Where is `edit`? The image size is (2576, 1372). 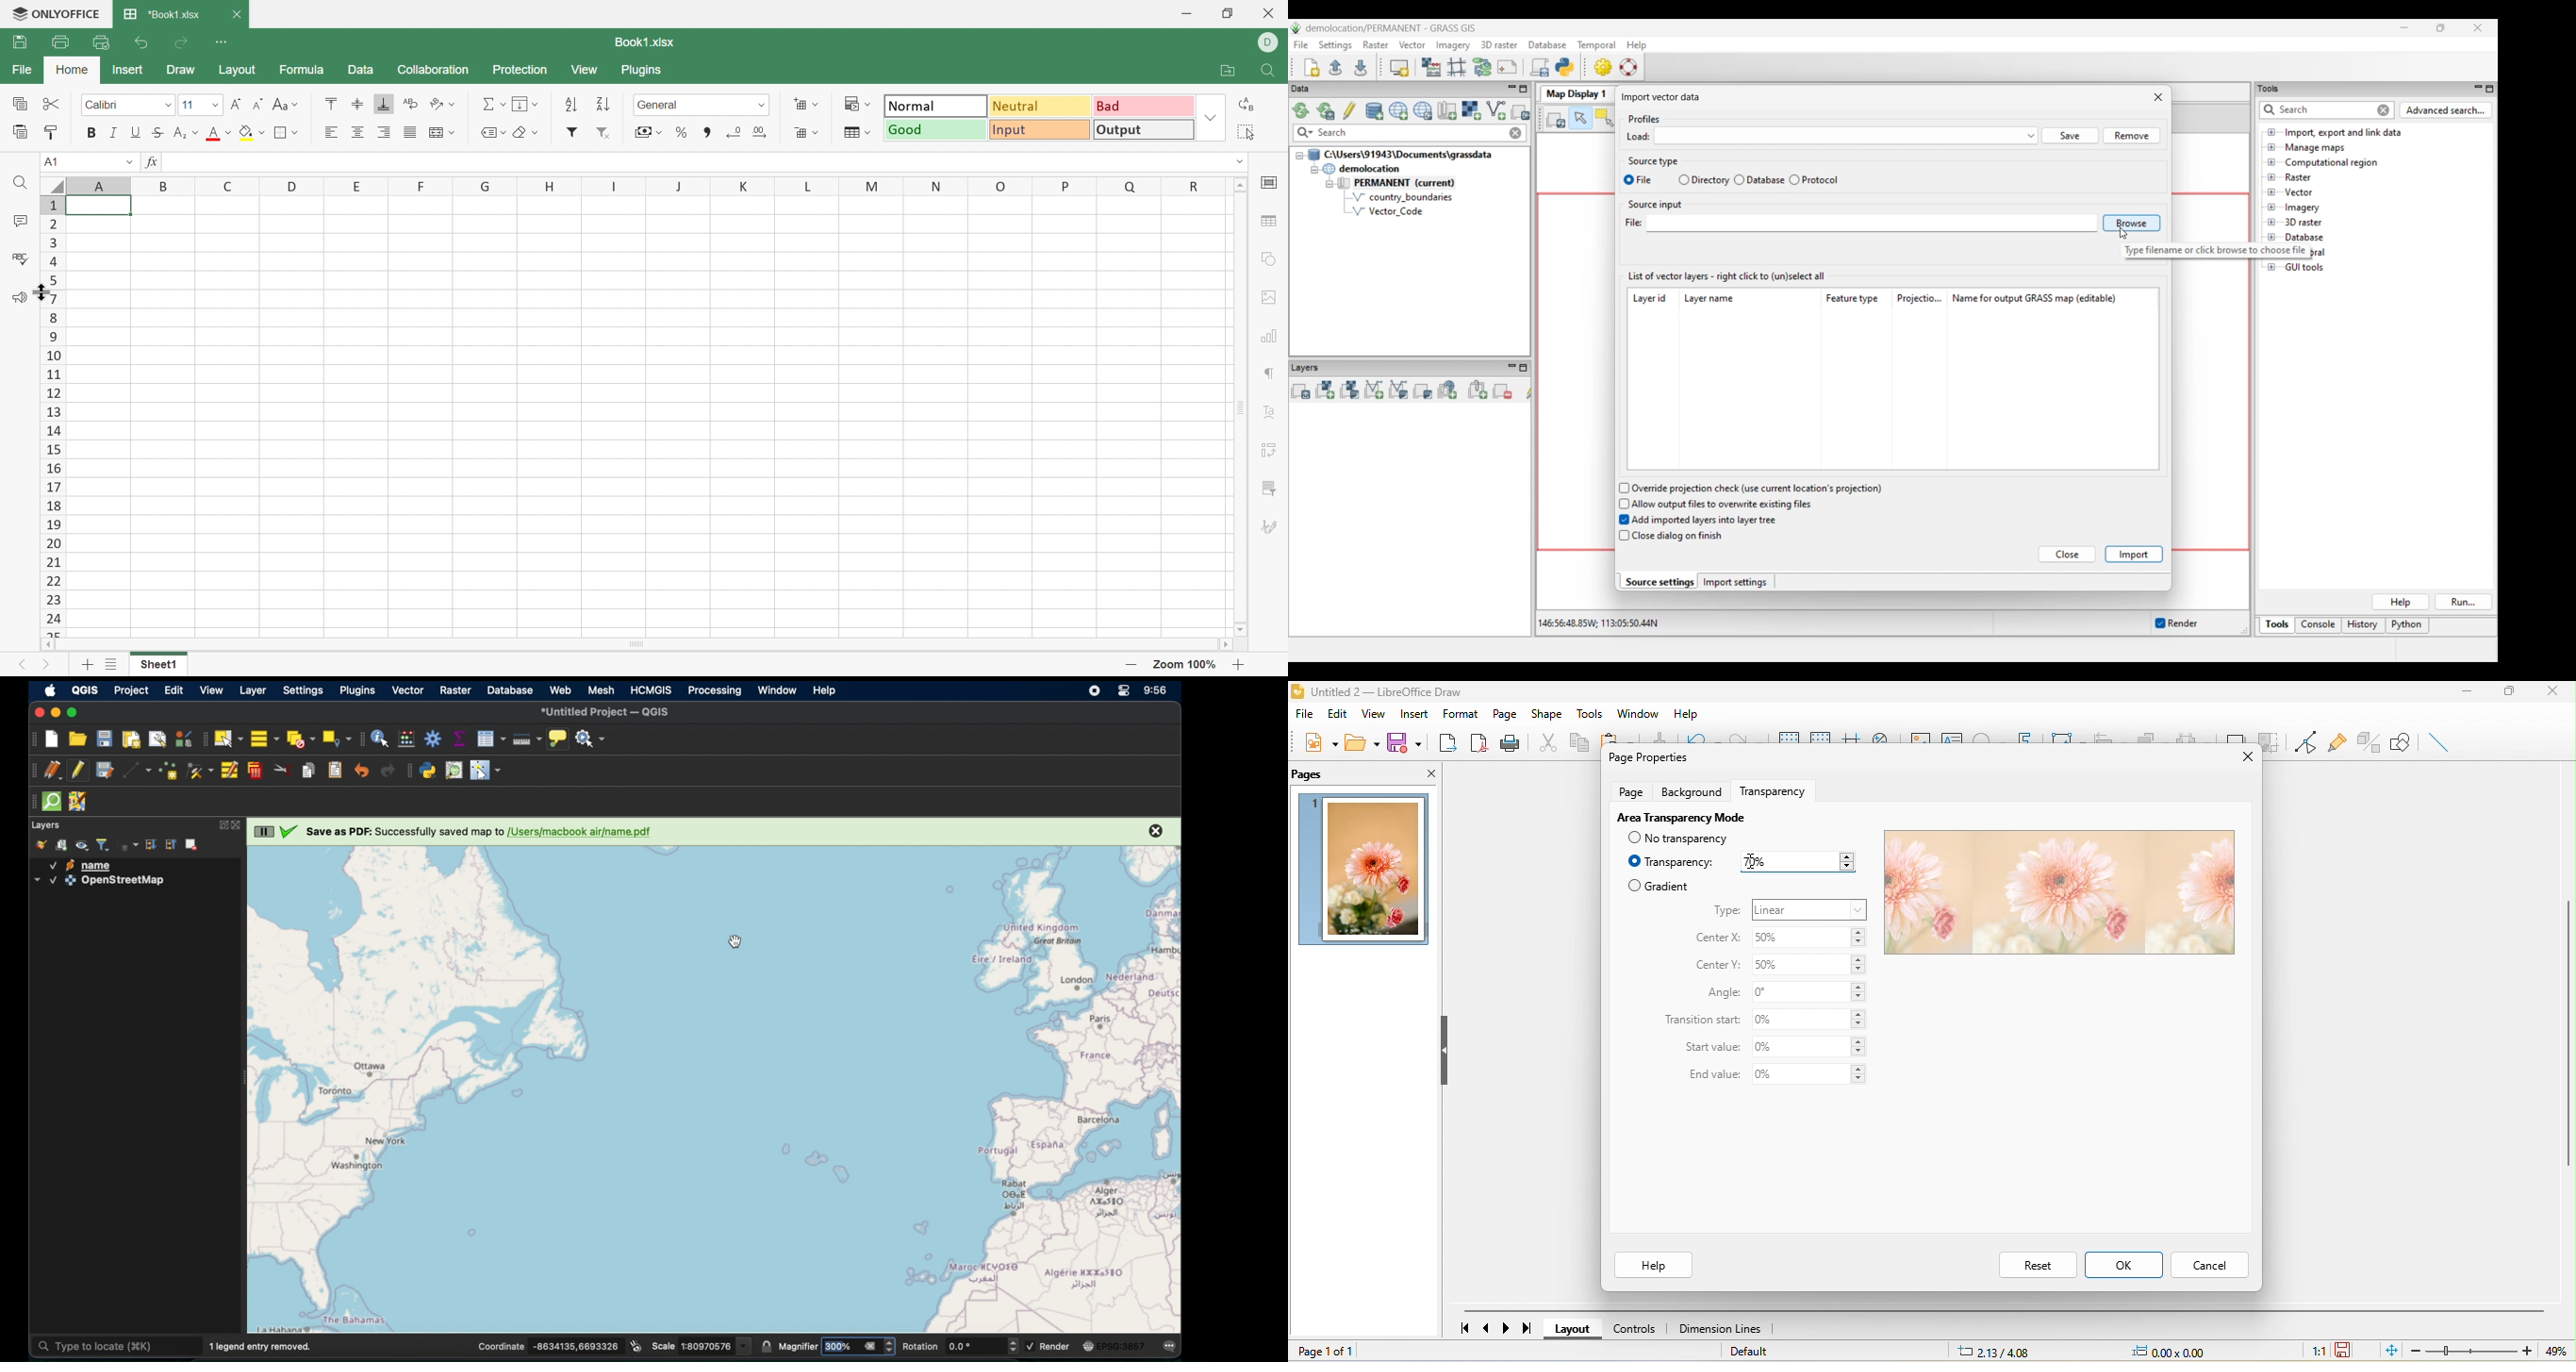
edit is located at coordinates (1339, 713).